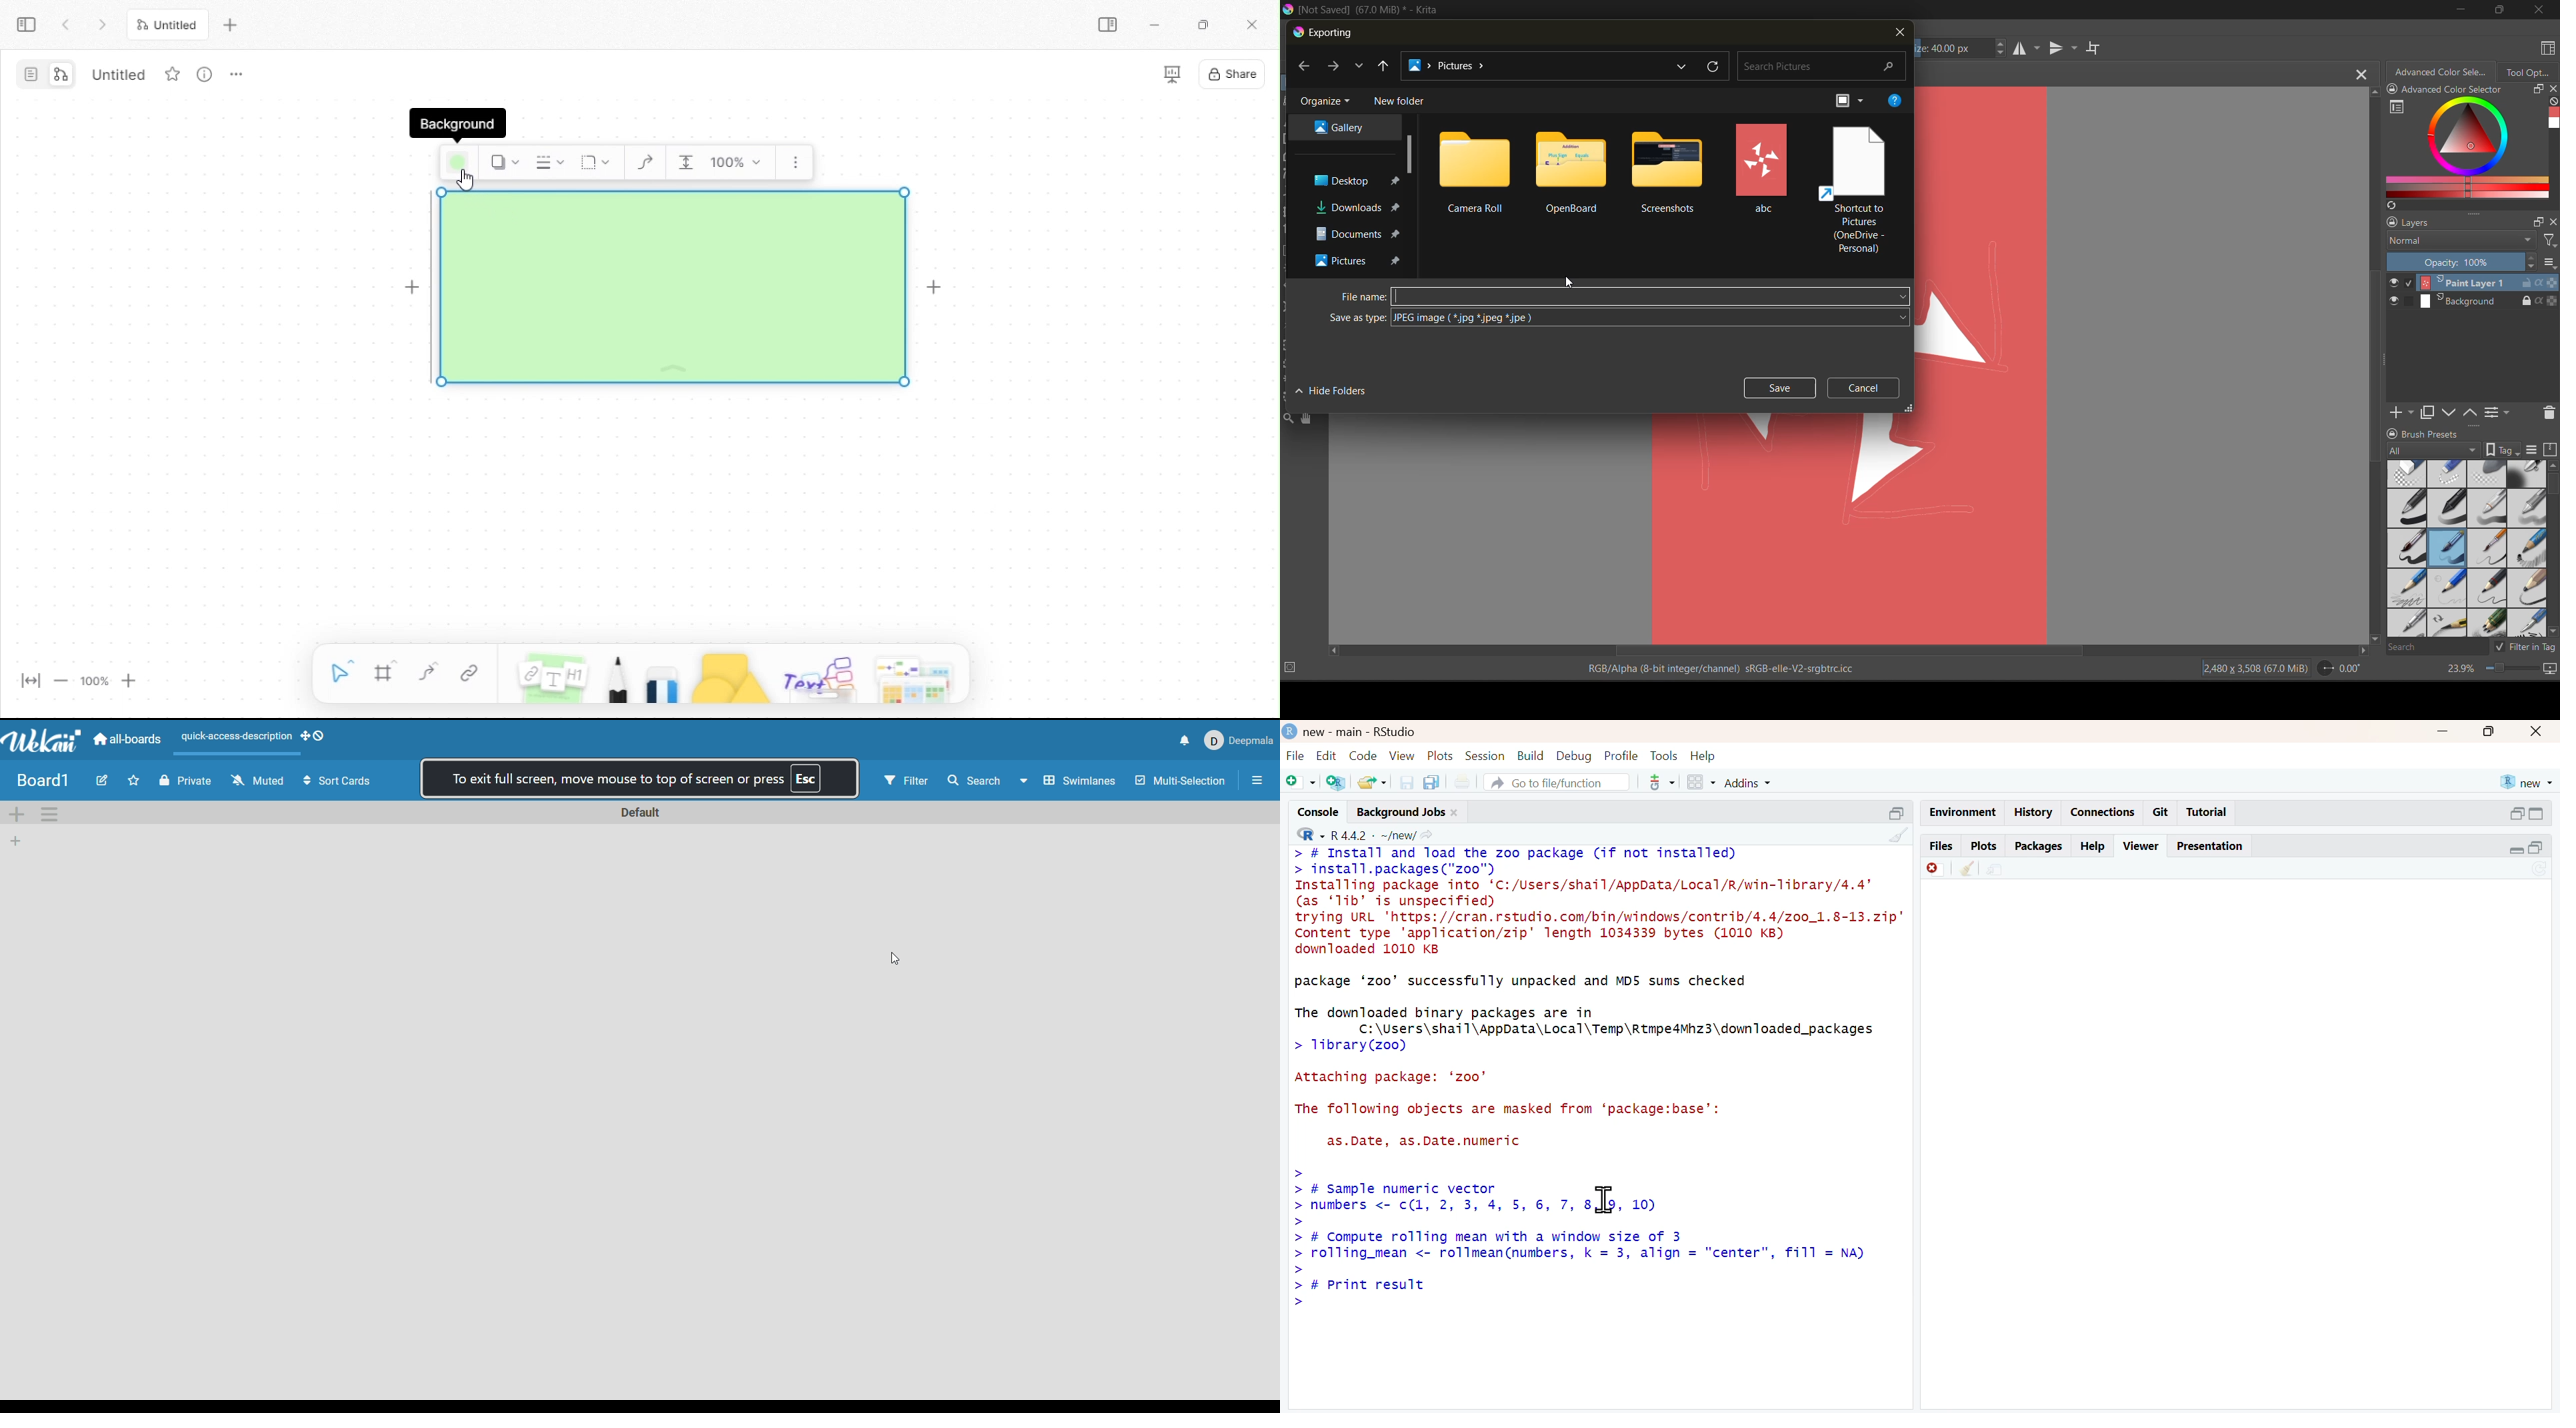 Image resolution: width=2576 pixels, height=1428 pixels. What do you see at coordinates (2143, 846) in the screenshot?
I see `viewer` at bounding box center [2143, 846].